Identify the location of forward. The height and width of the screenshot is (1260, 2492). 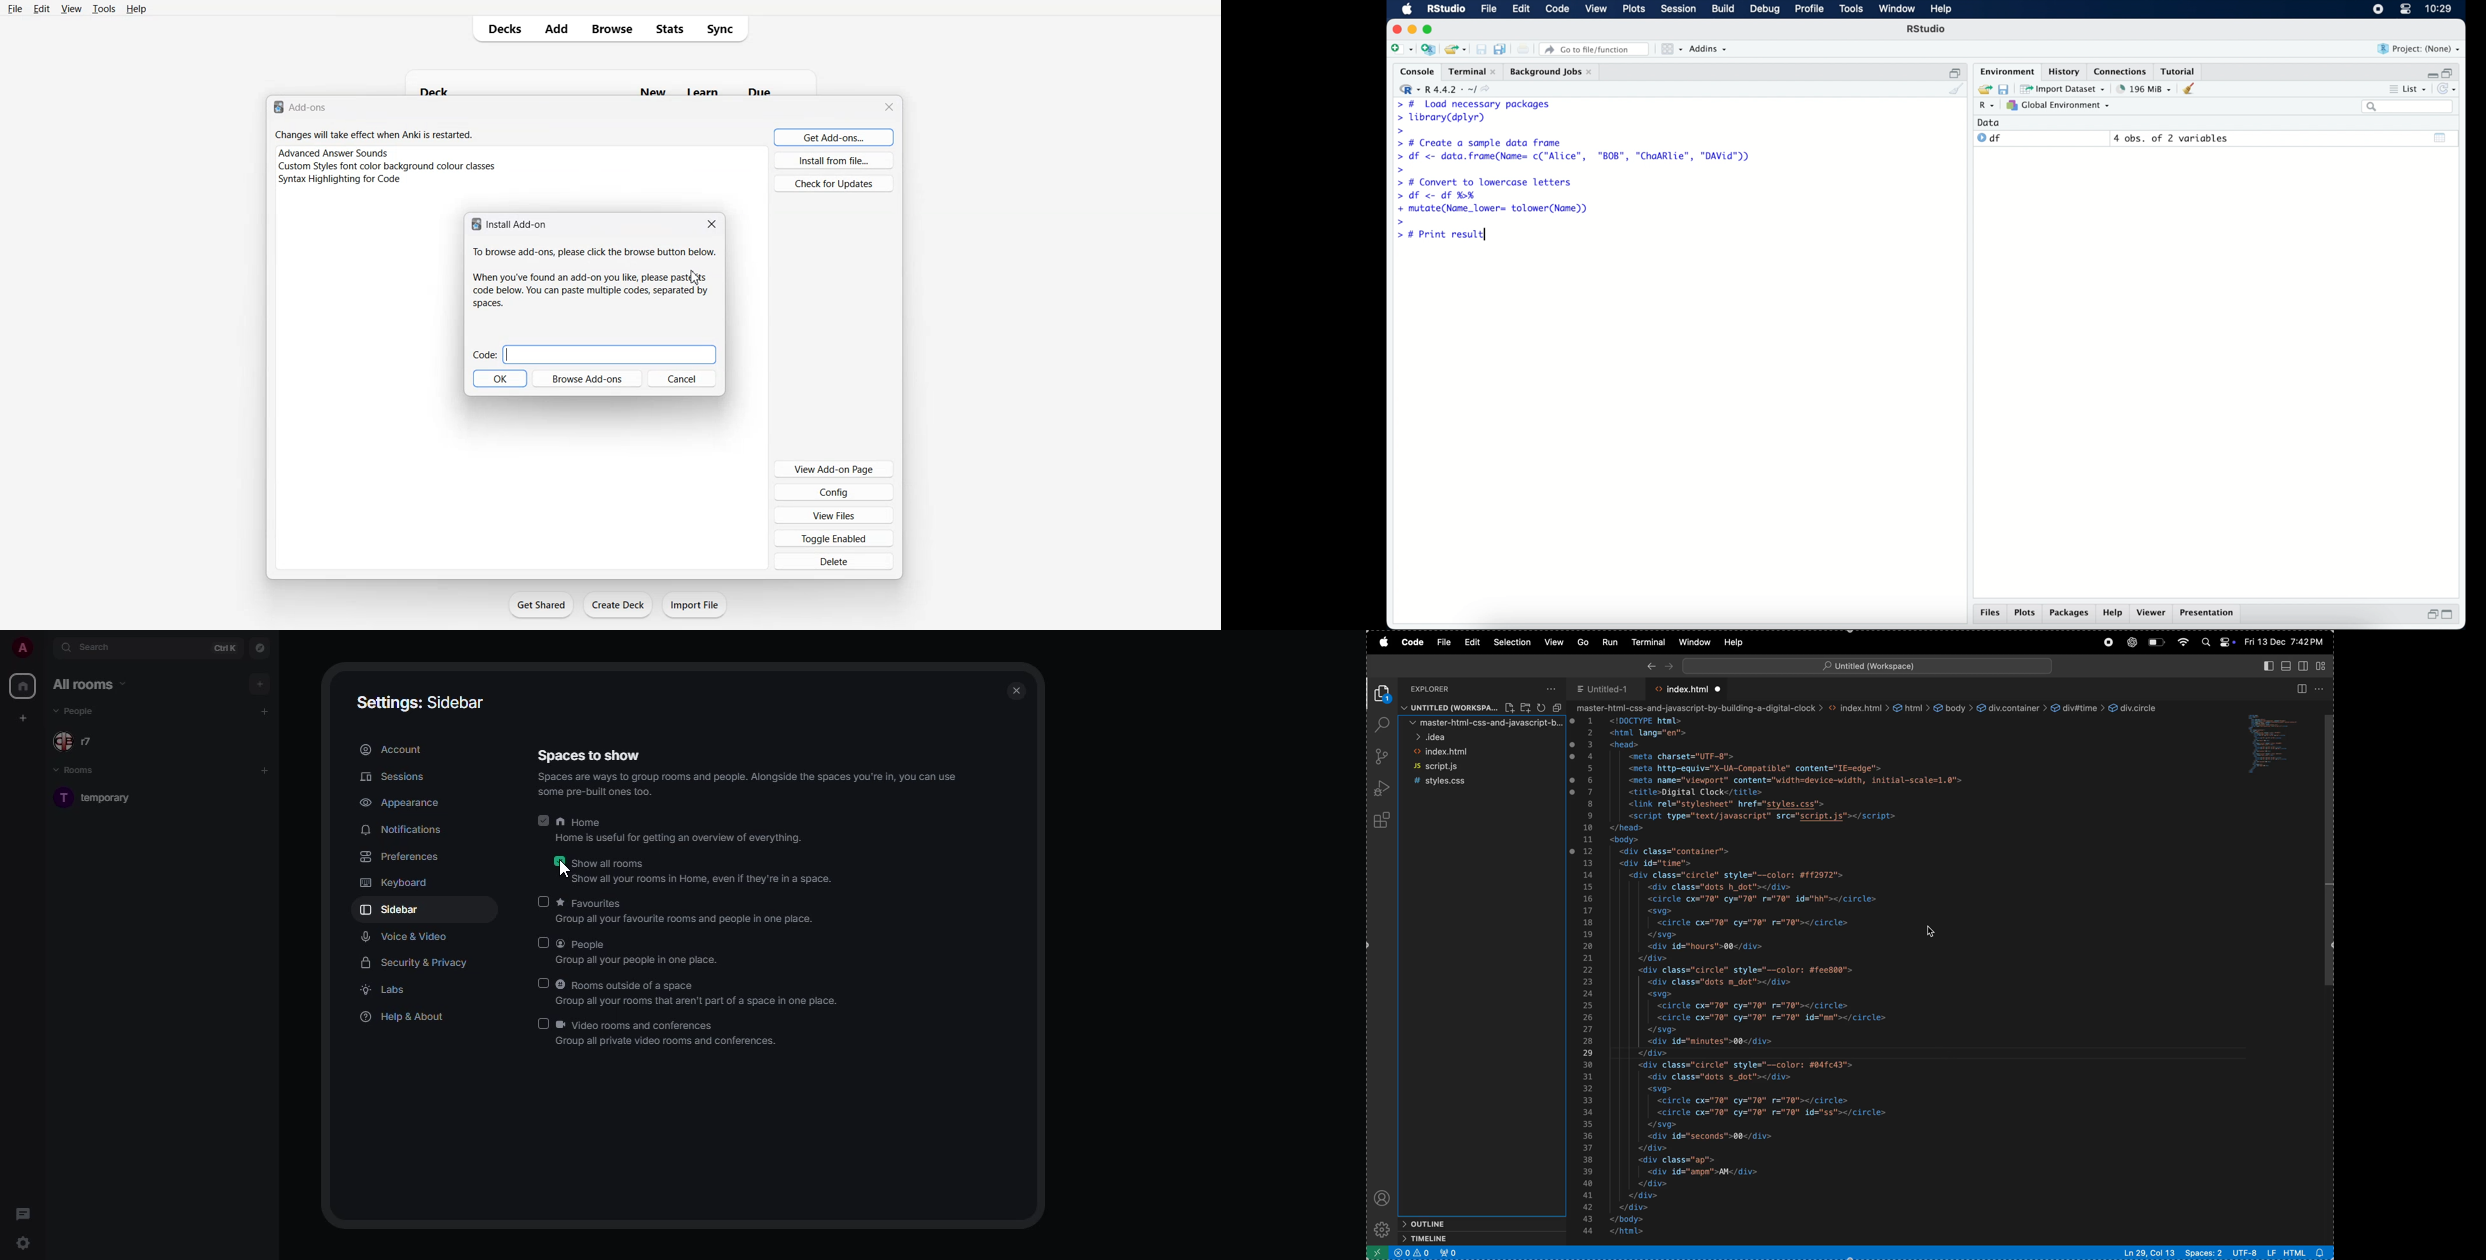
(1667, 664).